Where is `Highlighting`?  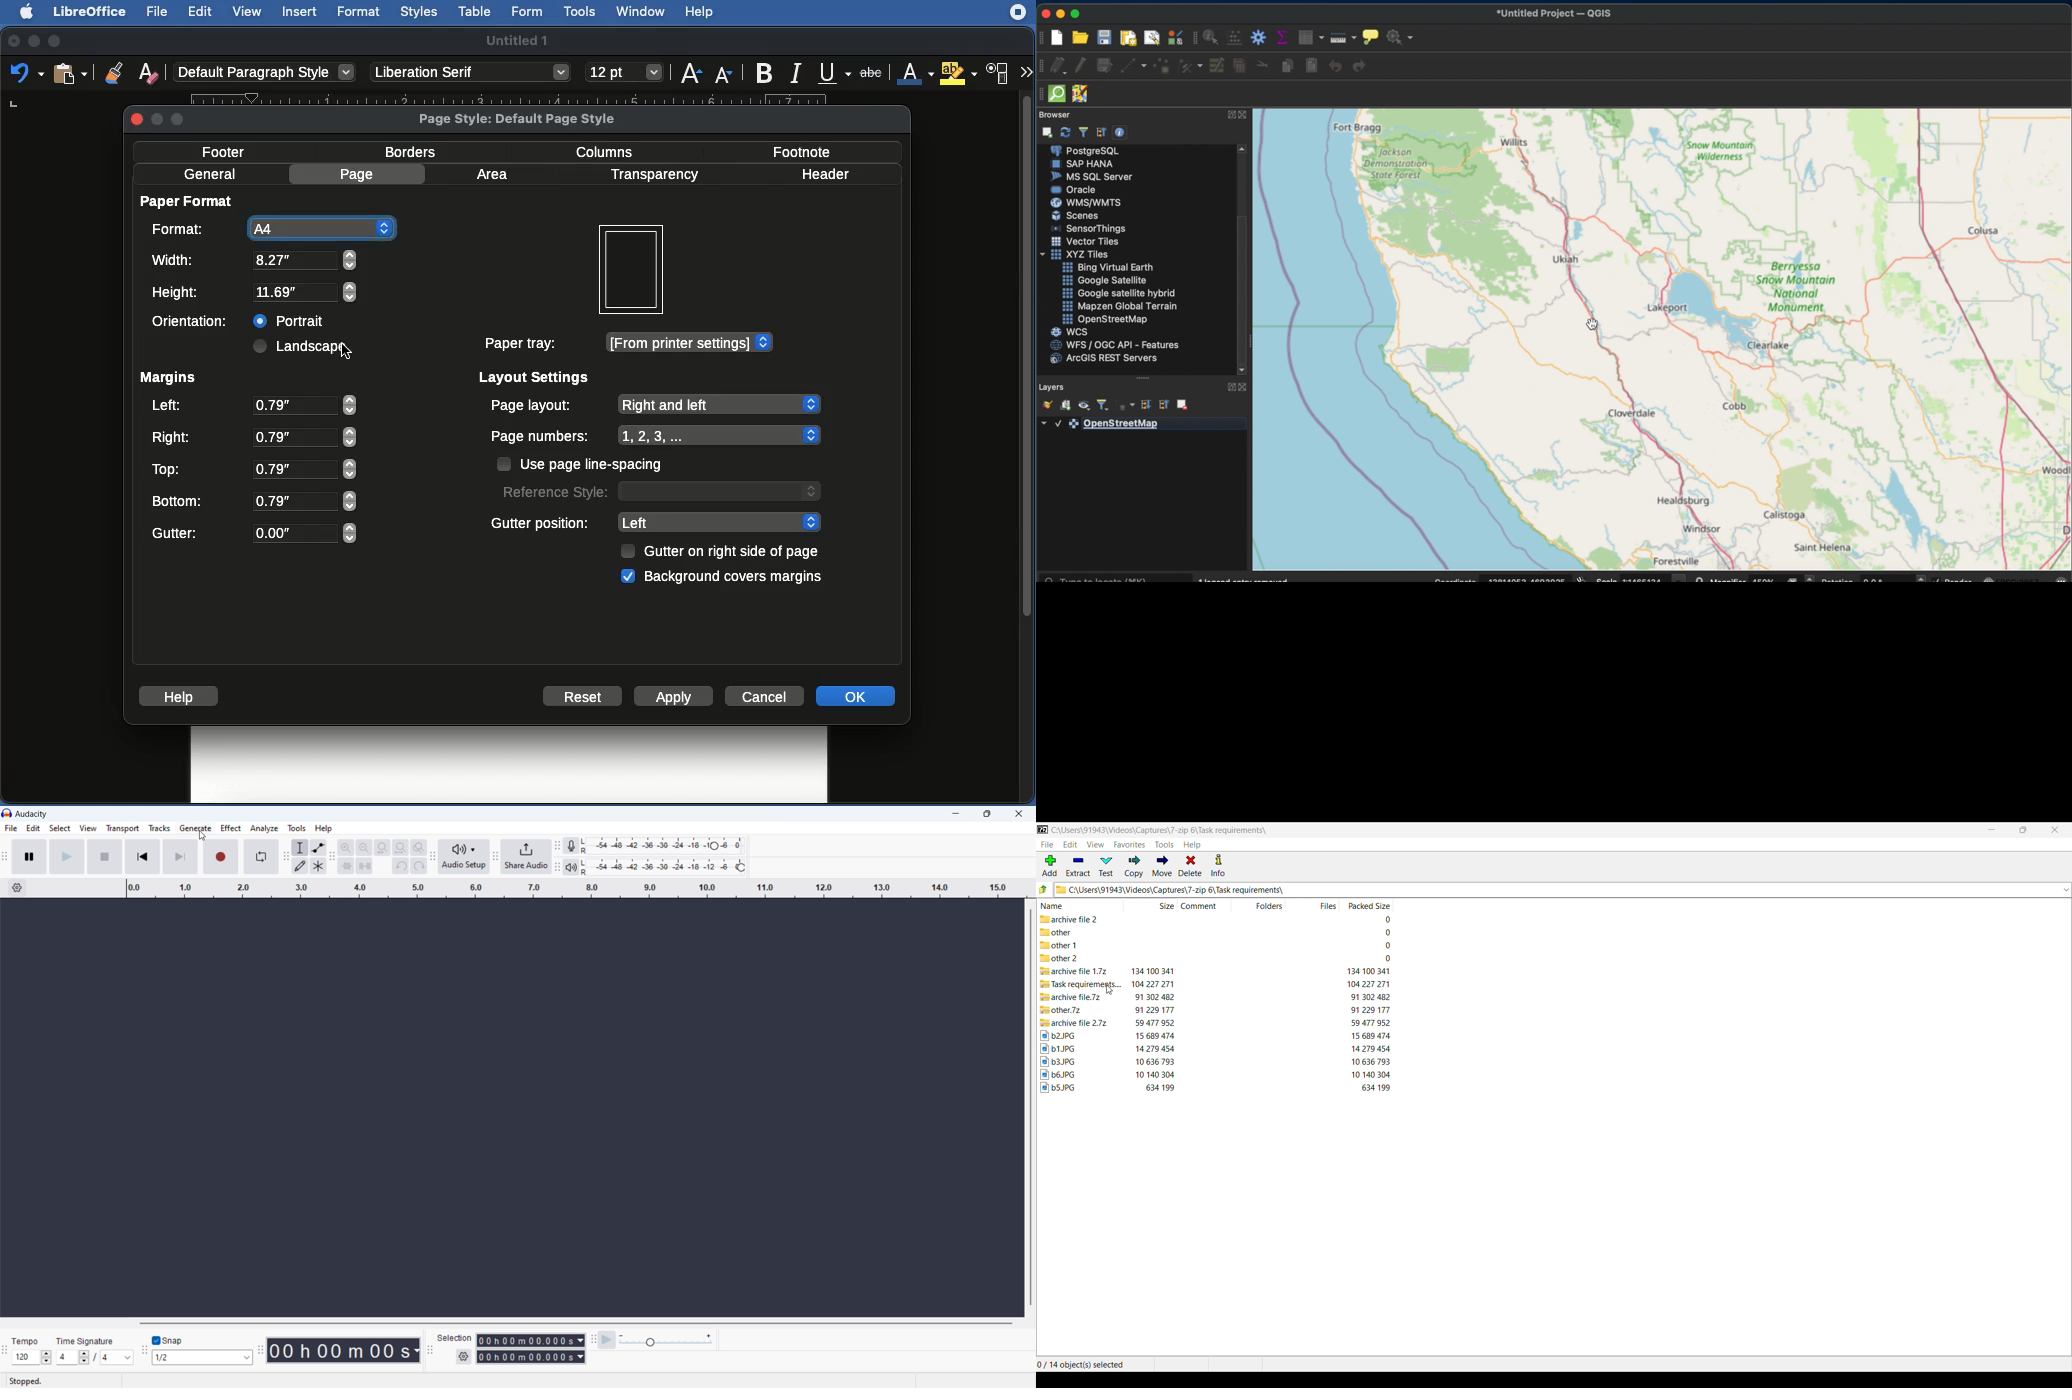
Highlighting is located at coordinates (957, 73).